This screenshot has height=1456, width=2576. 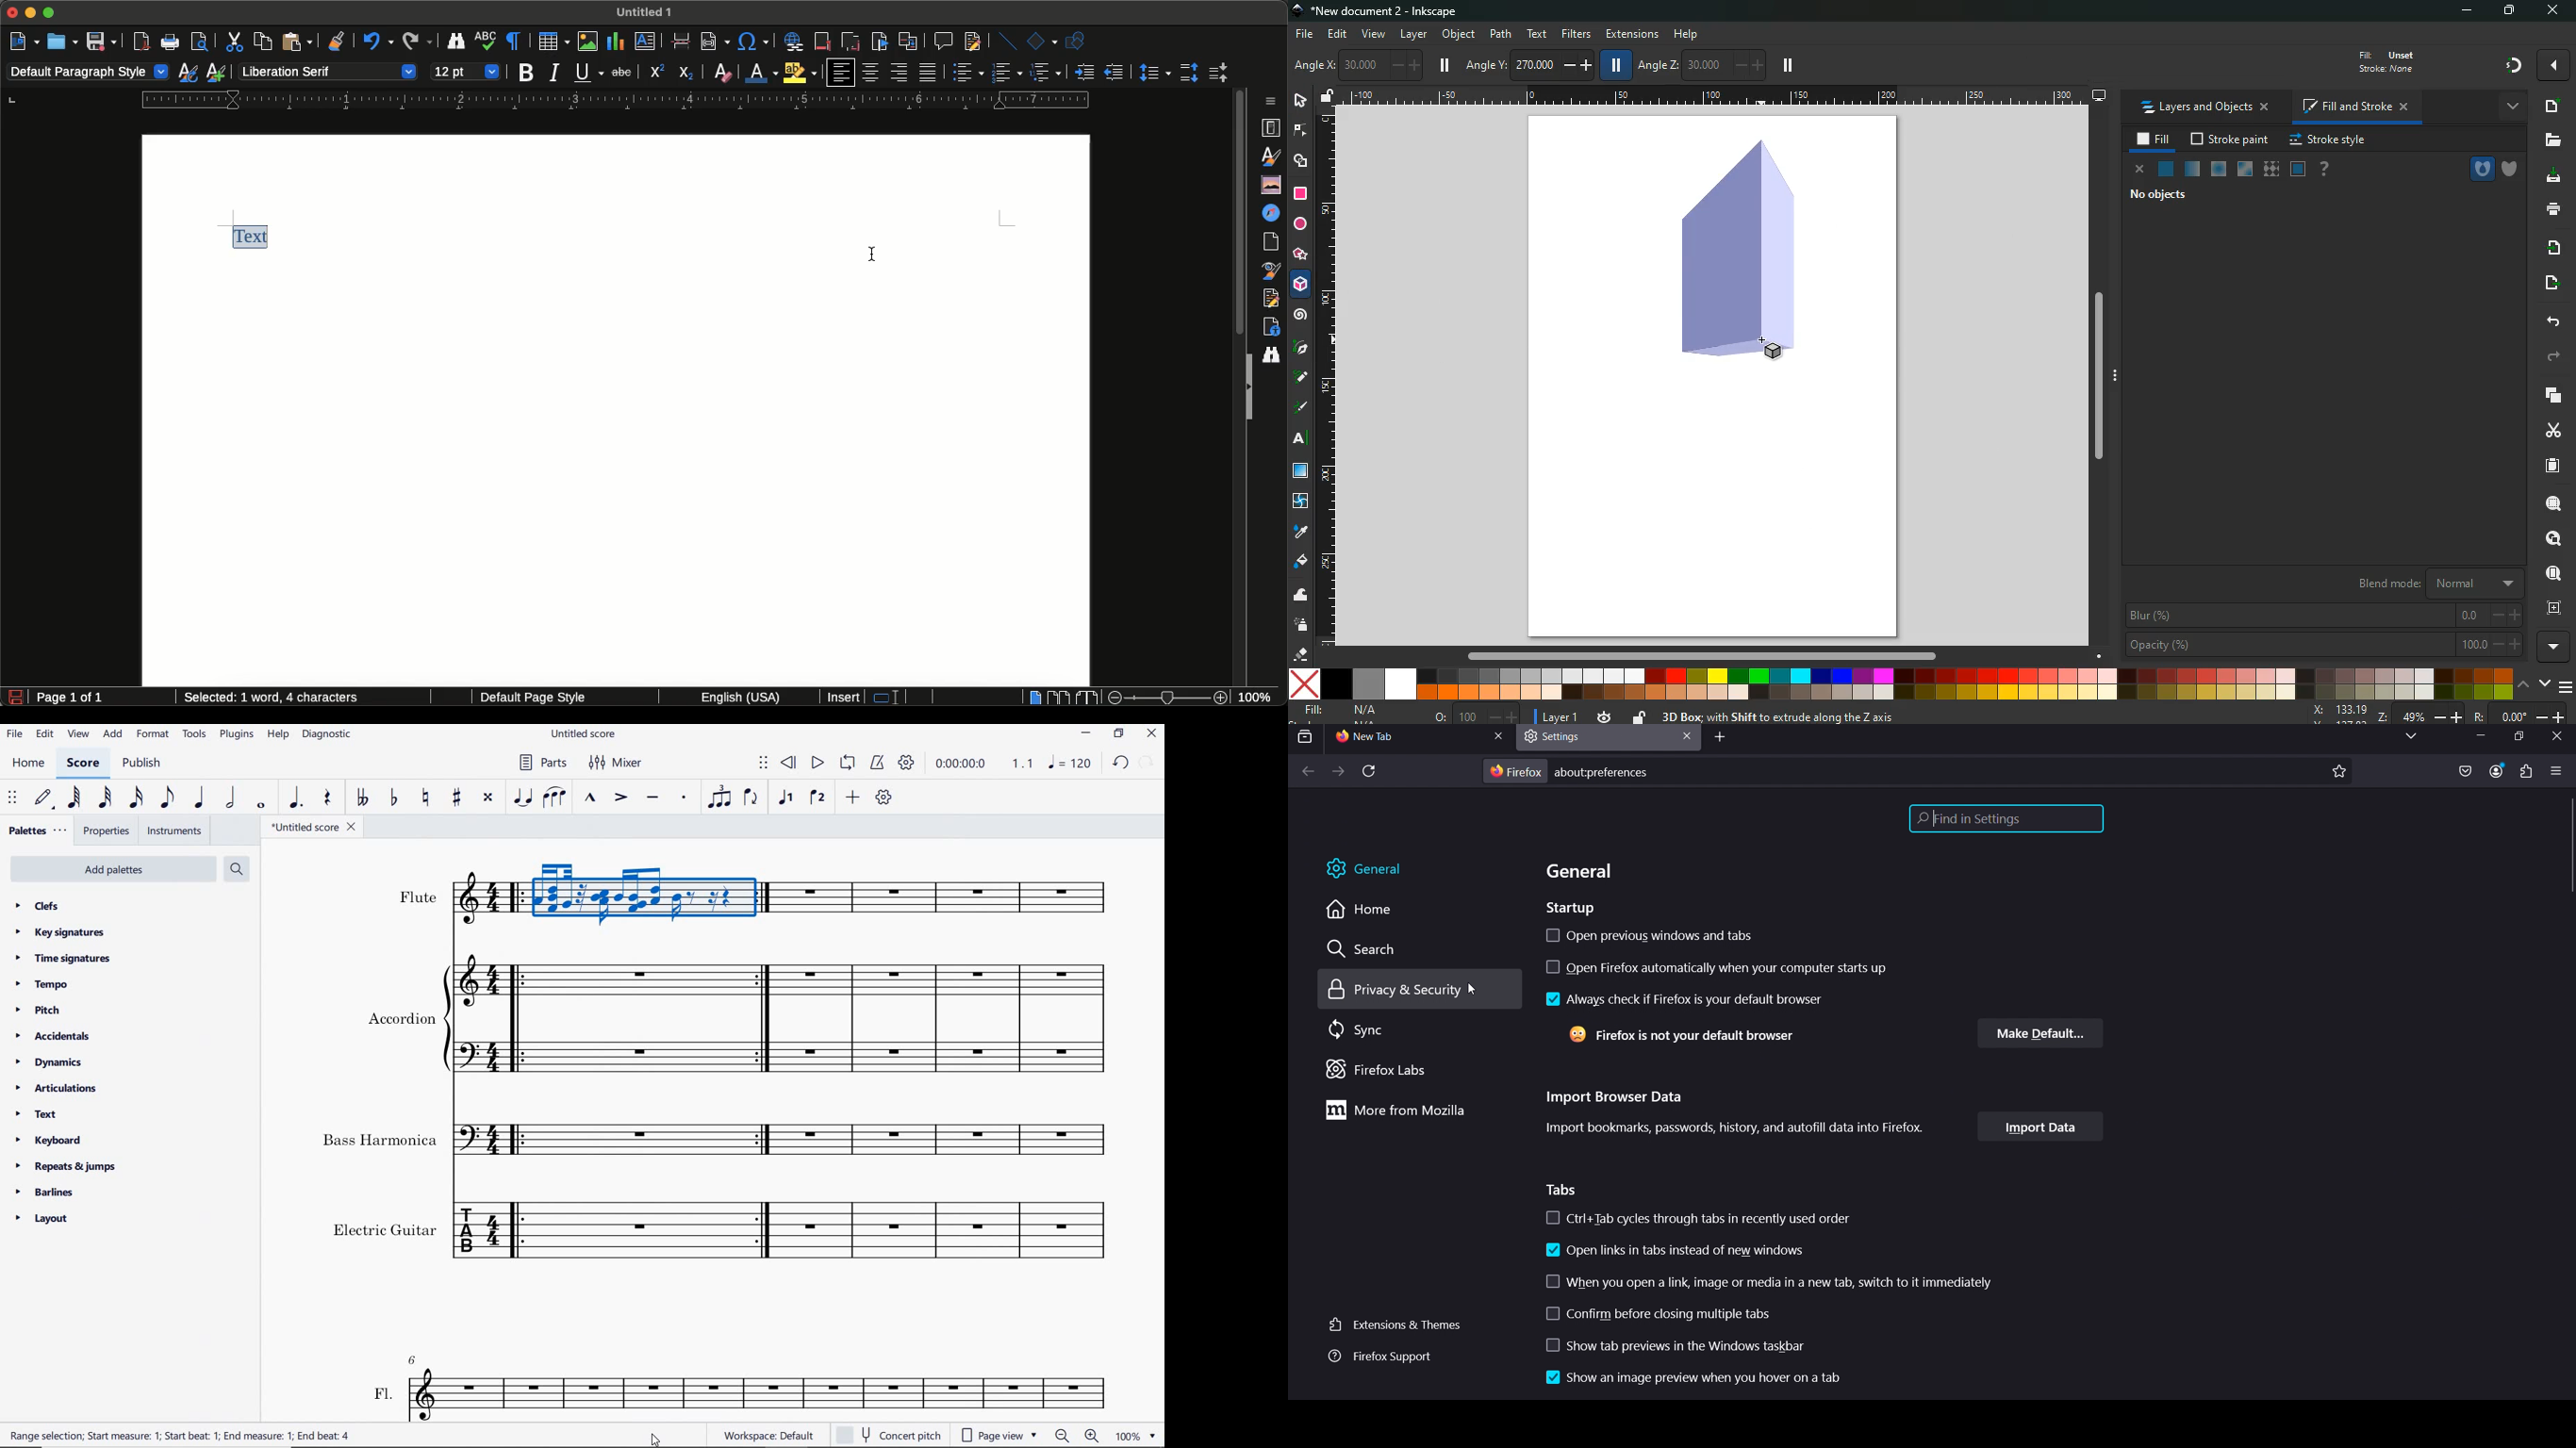 What do you see at coordinates (722, 73) in the screenshot?
I see `Clear direct formatting` at bounding box center [722, 73].